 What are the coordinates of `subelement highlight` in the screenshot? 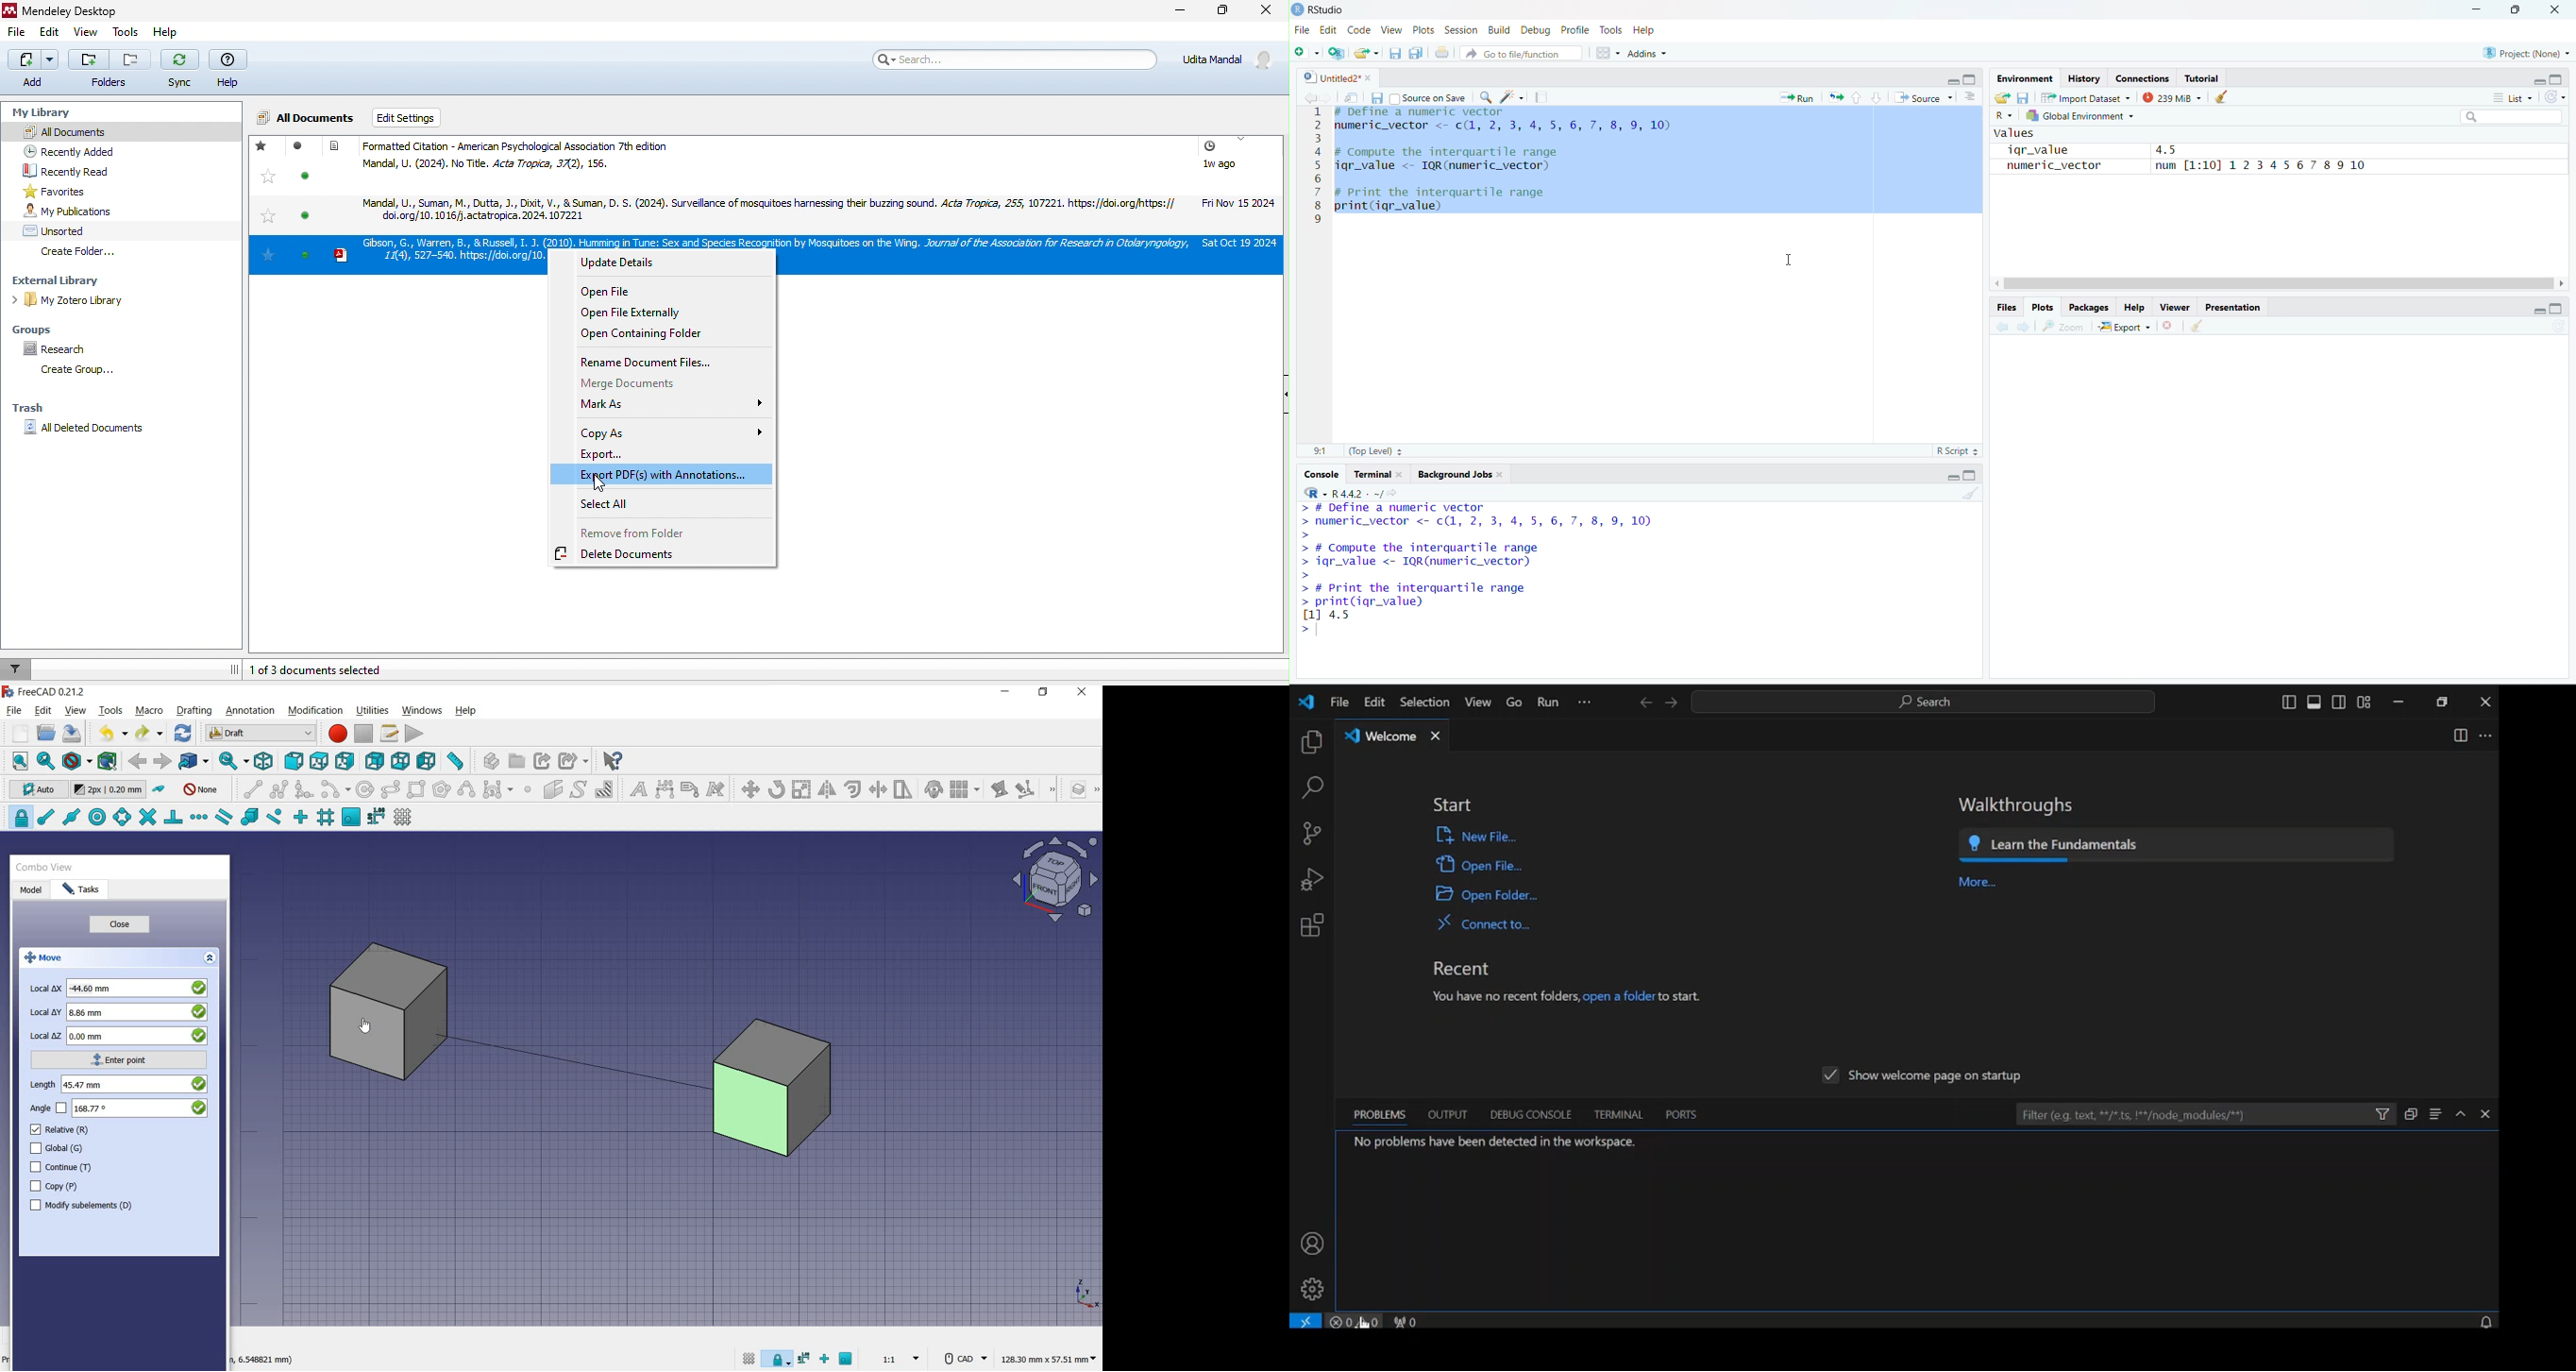 It's located at (1025, 791).